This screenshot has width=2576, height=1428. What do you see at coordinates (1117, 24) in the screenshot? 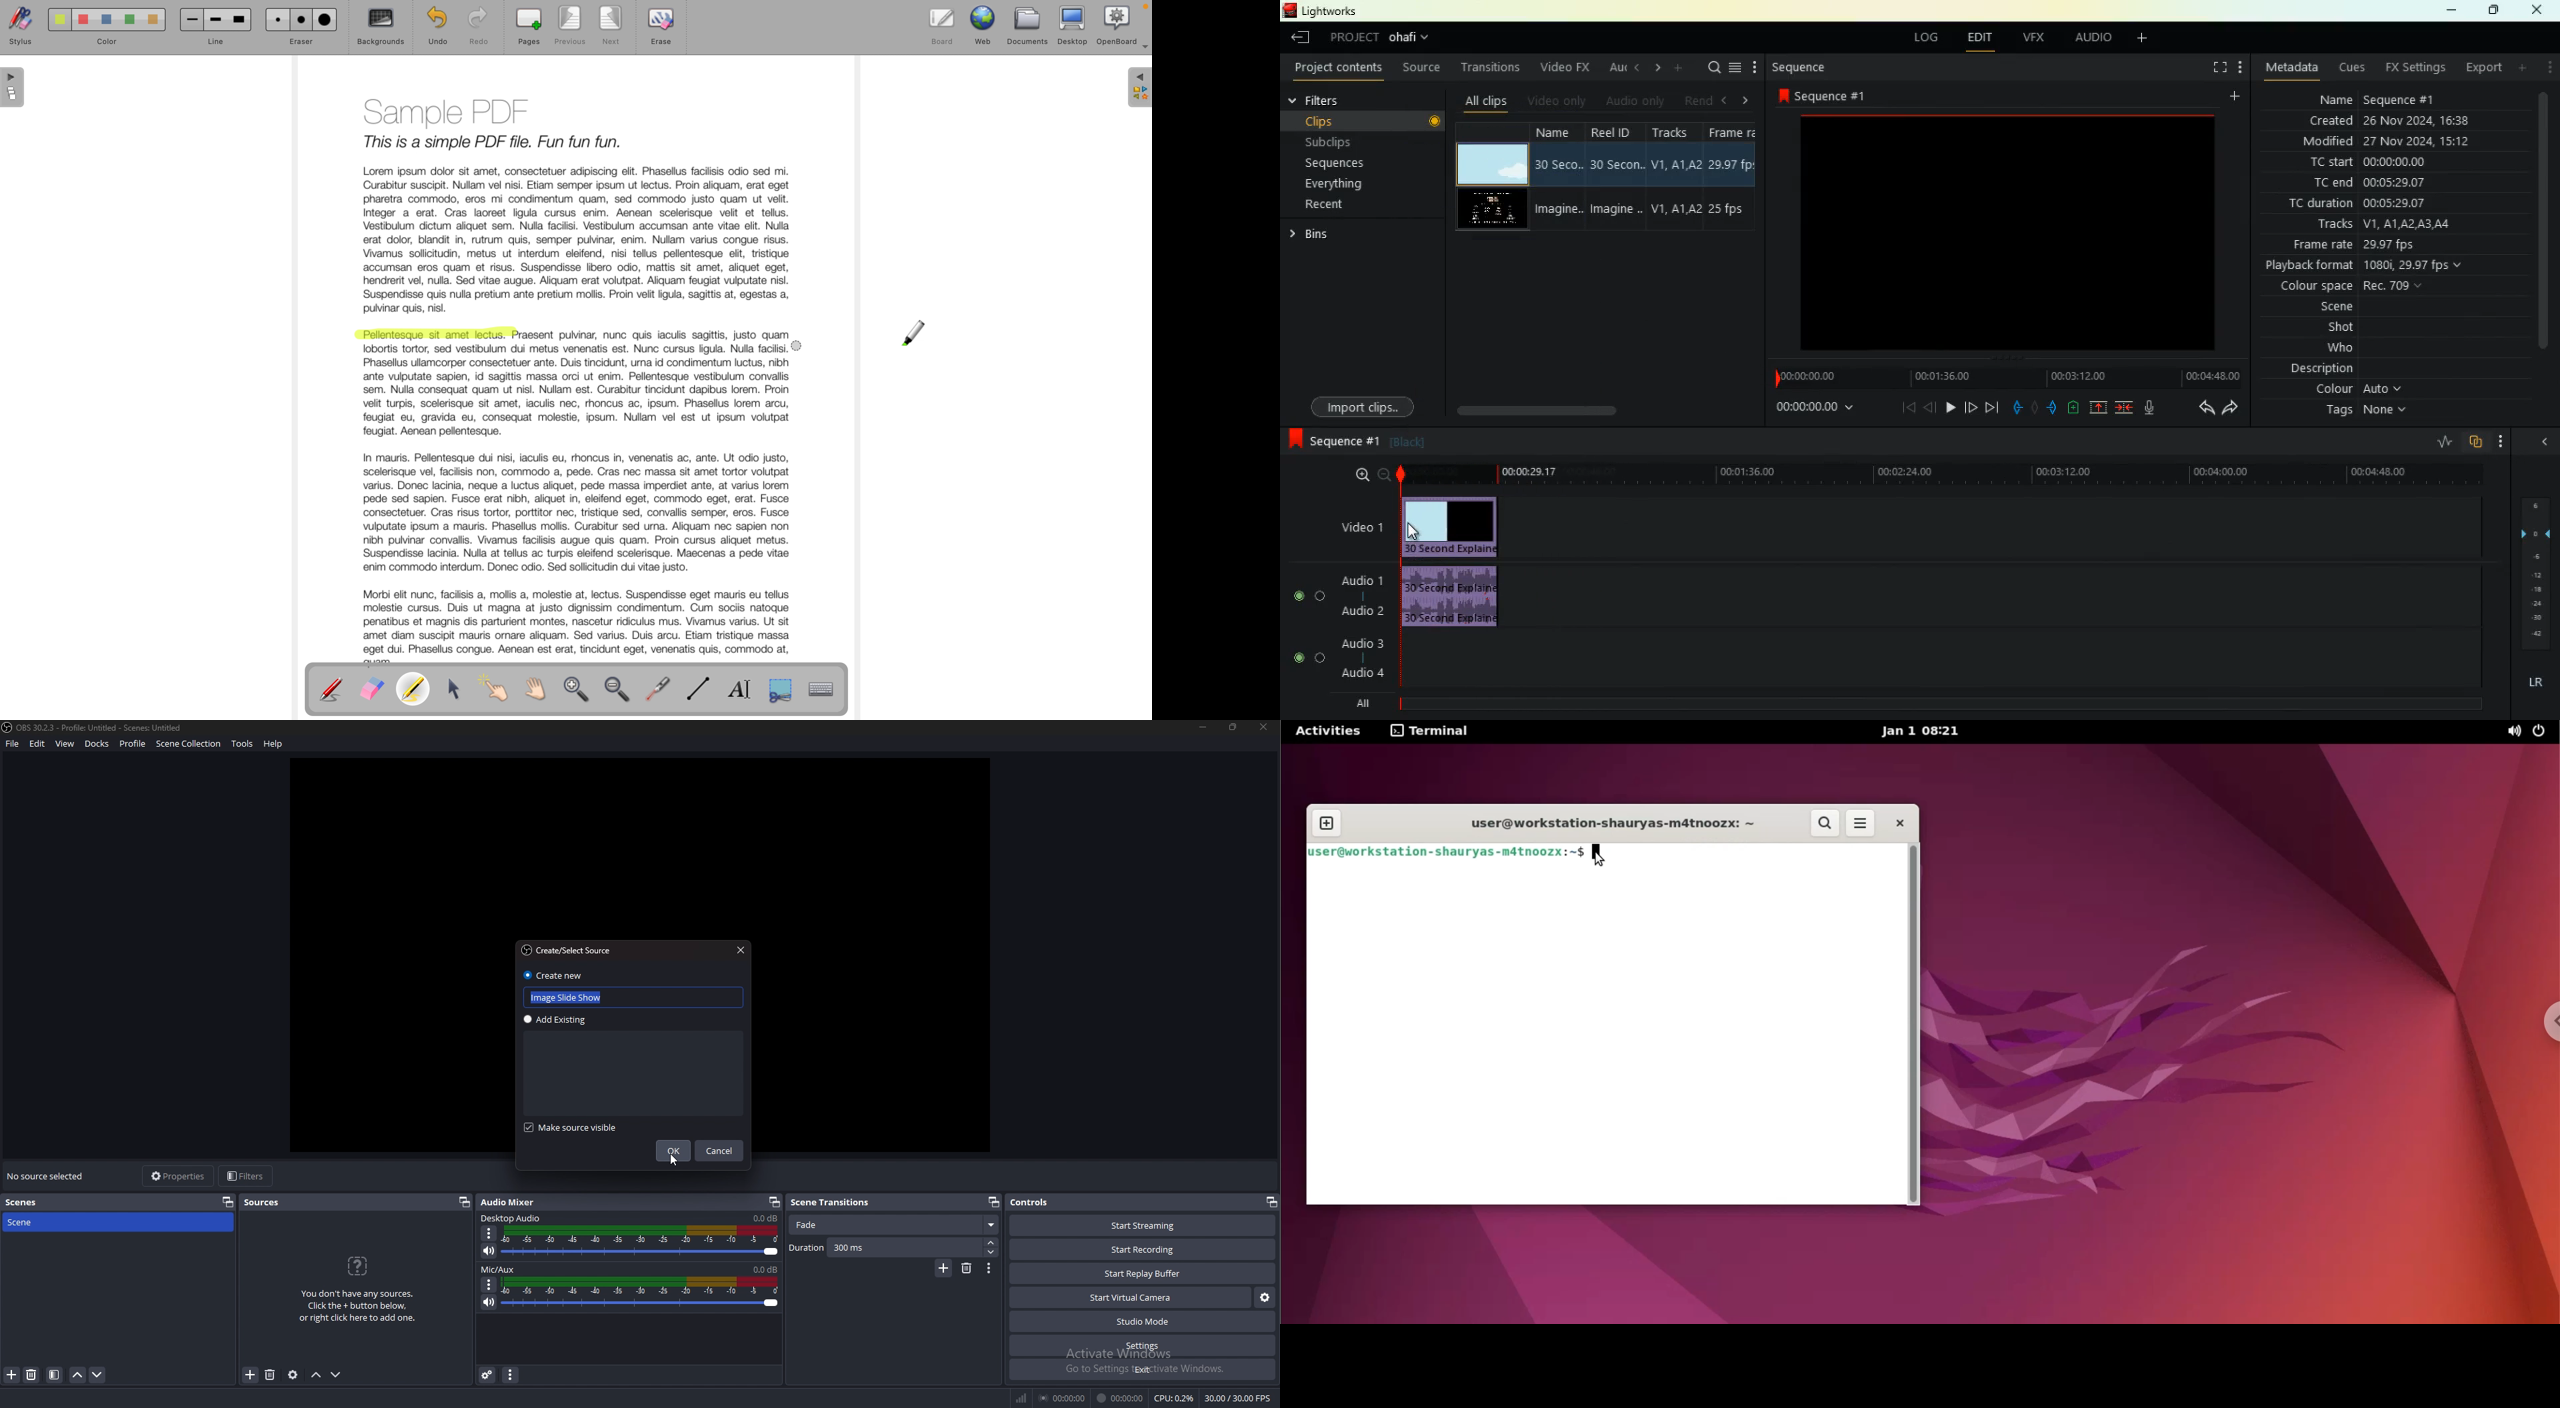
I see `openboard` at bounding box center [1117, 24].